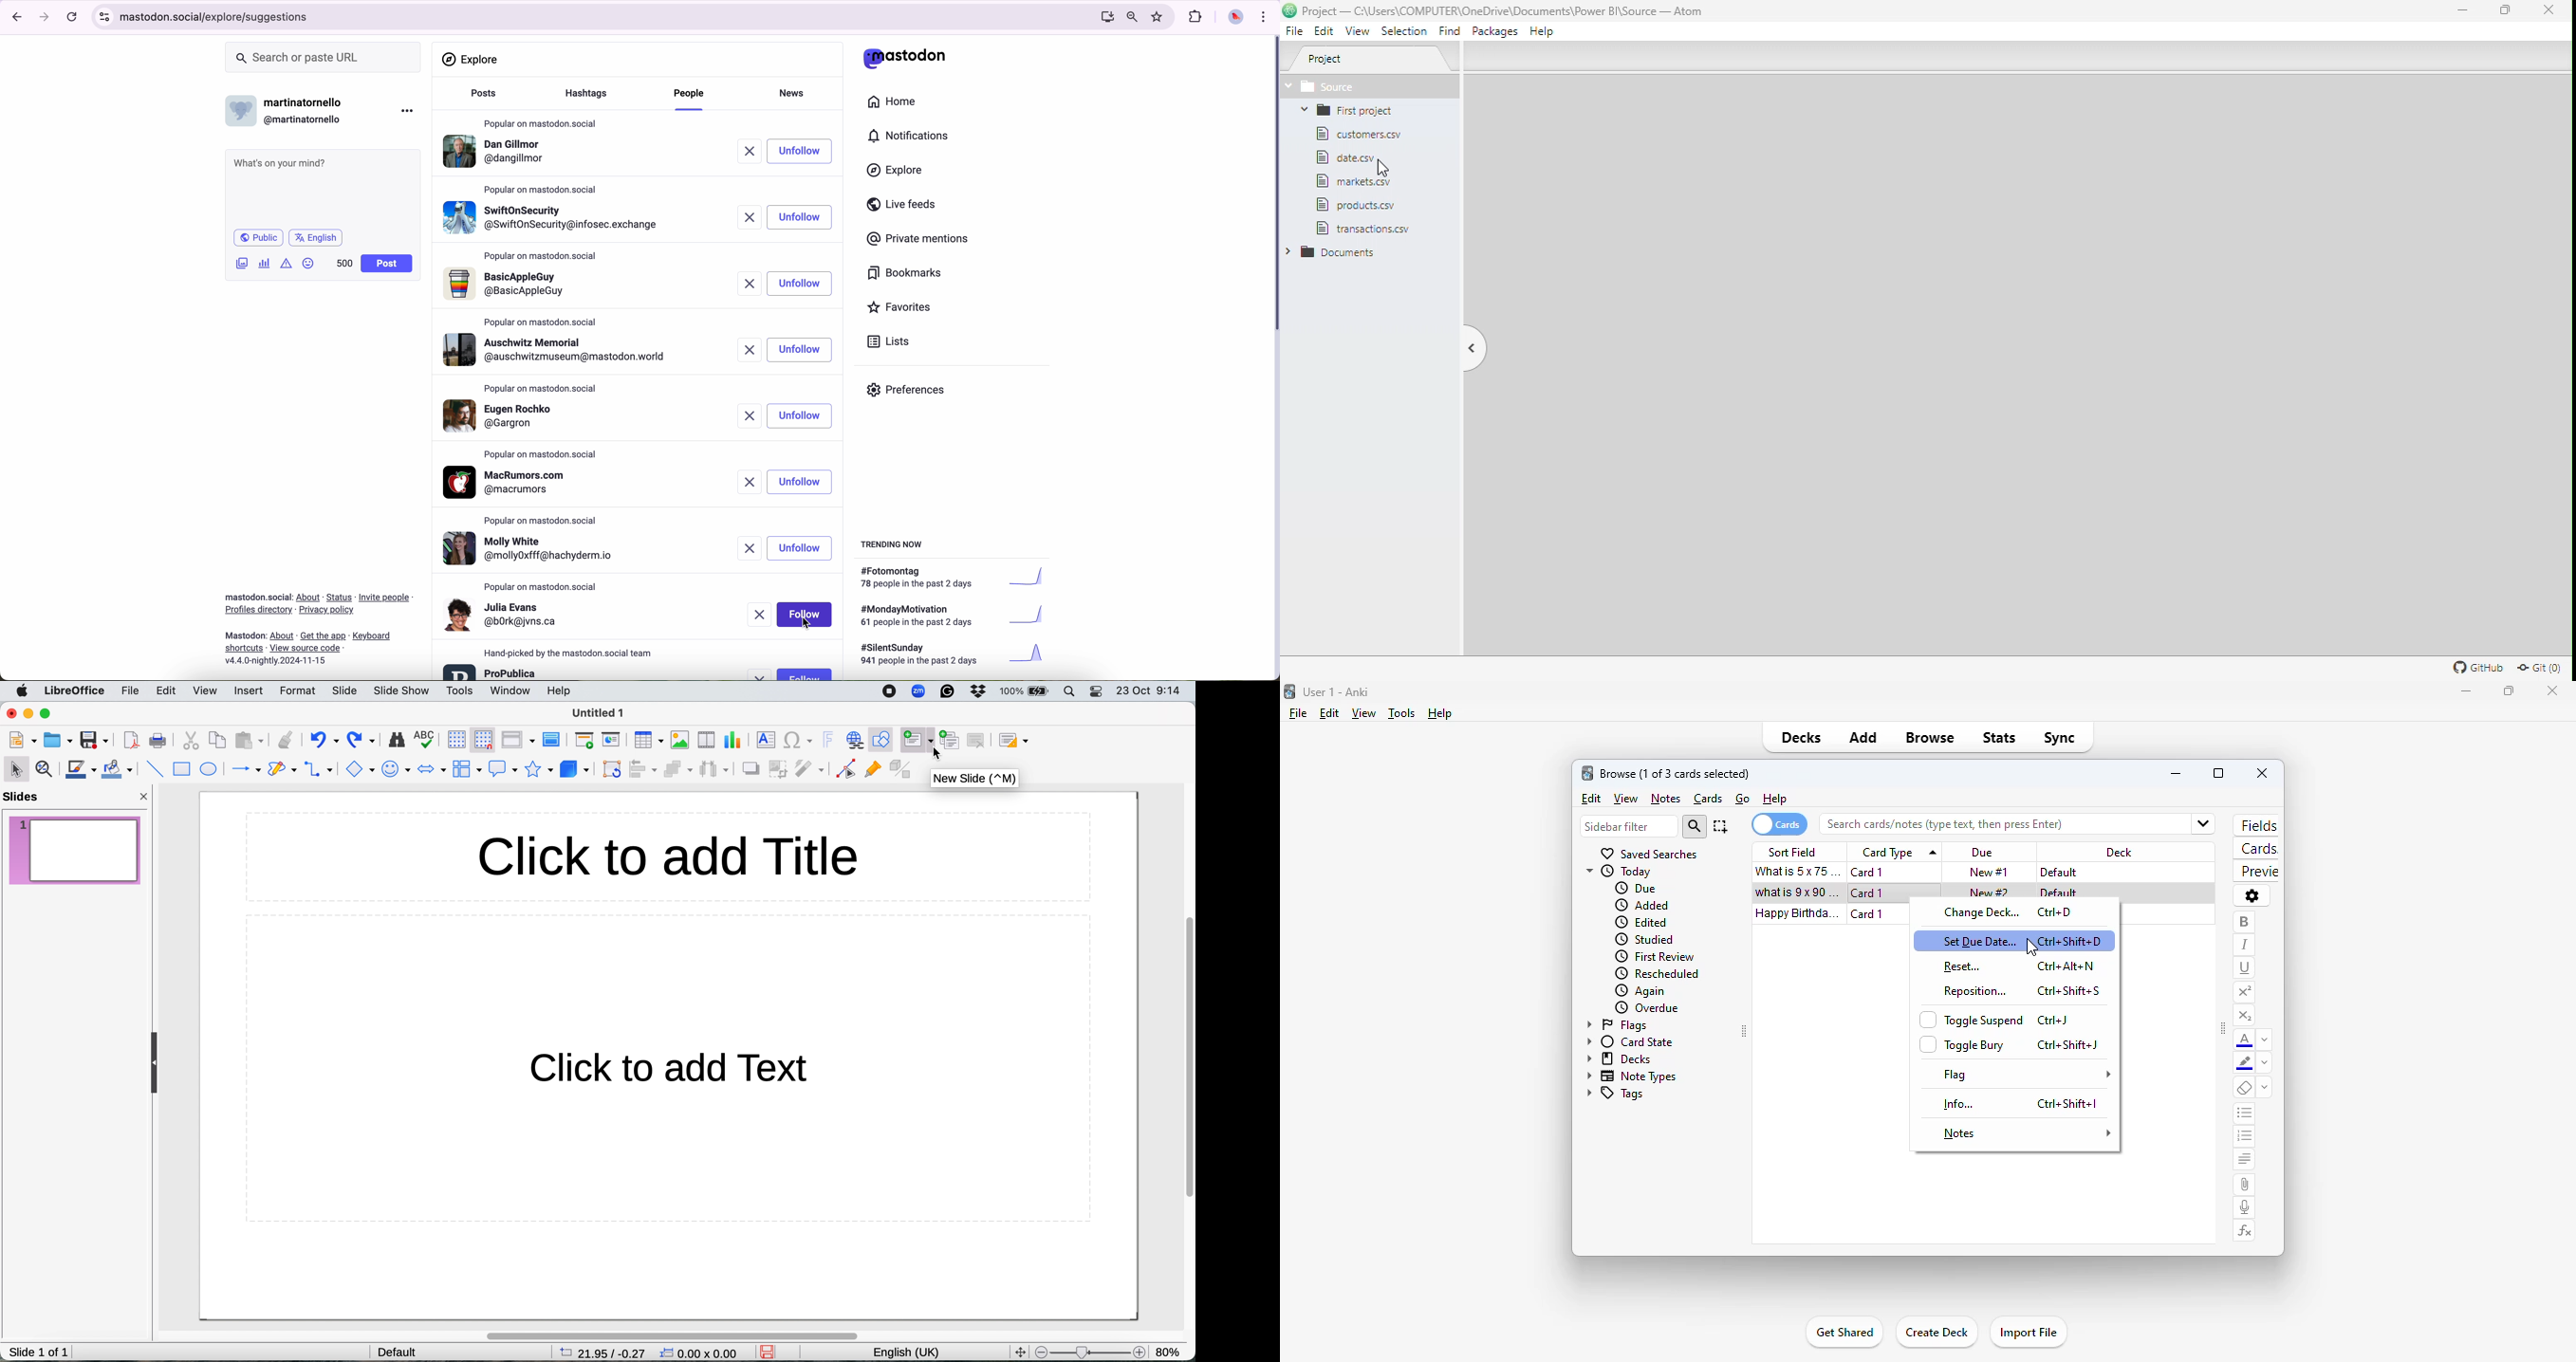  What do you see at coordinates (1640, 991) in the screenshot?
I see `again` at bounding box center [1640, 991].